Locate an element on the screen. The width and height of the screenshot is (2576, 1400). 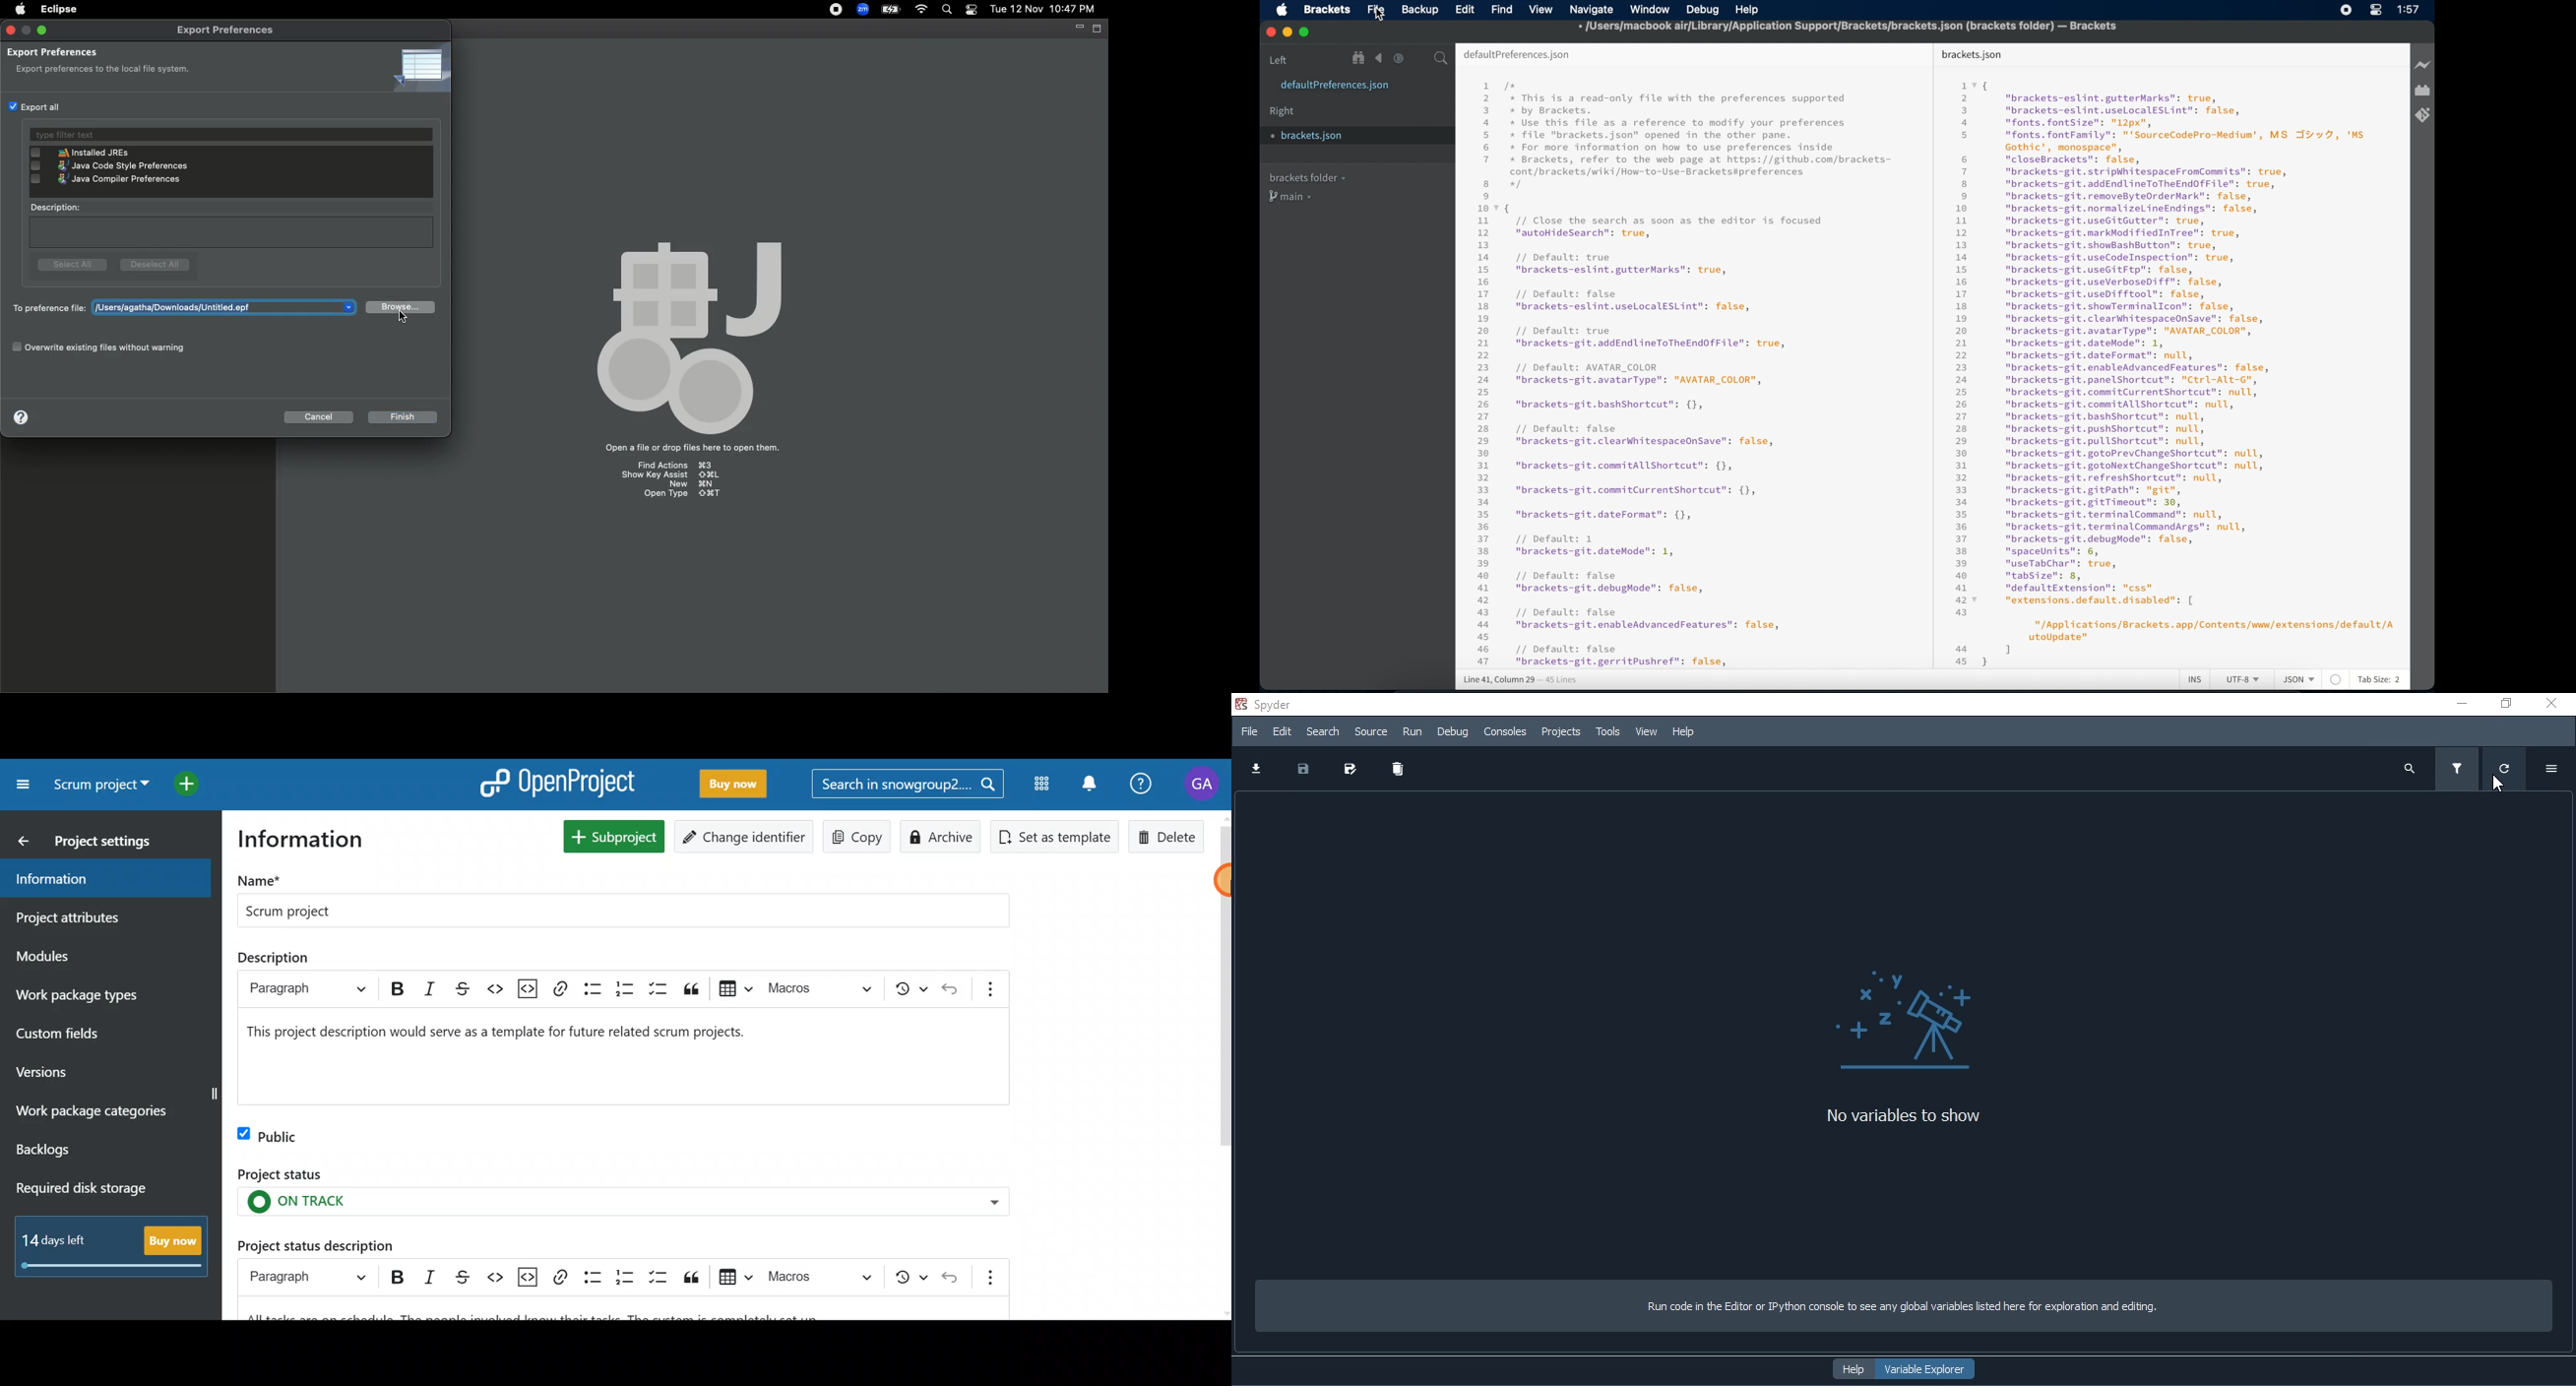
Information is located at coordinates (311, 841).